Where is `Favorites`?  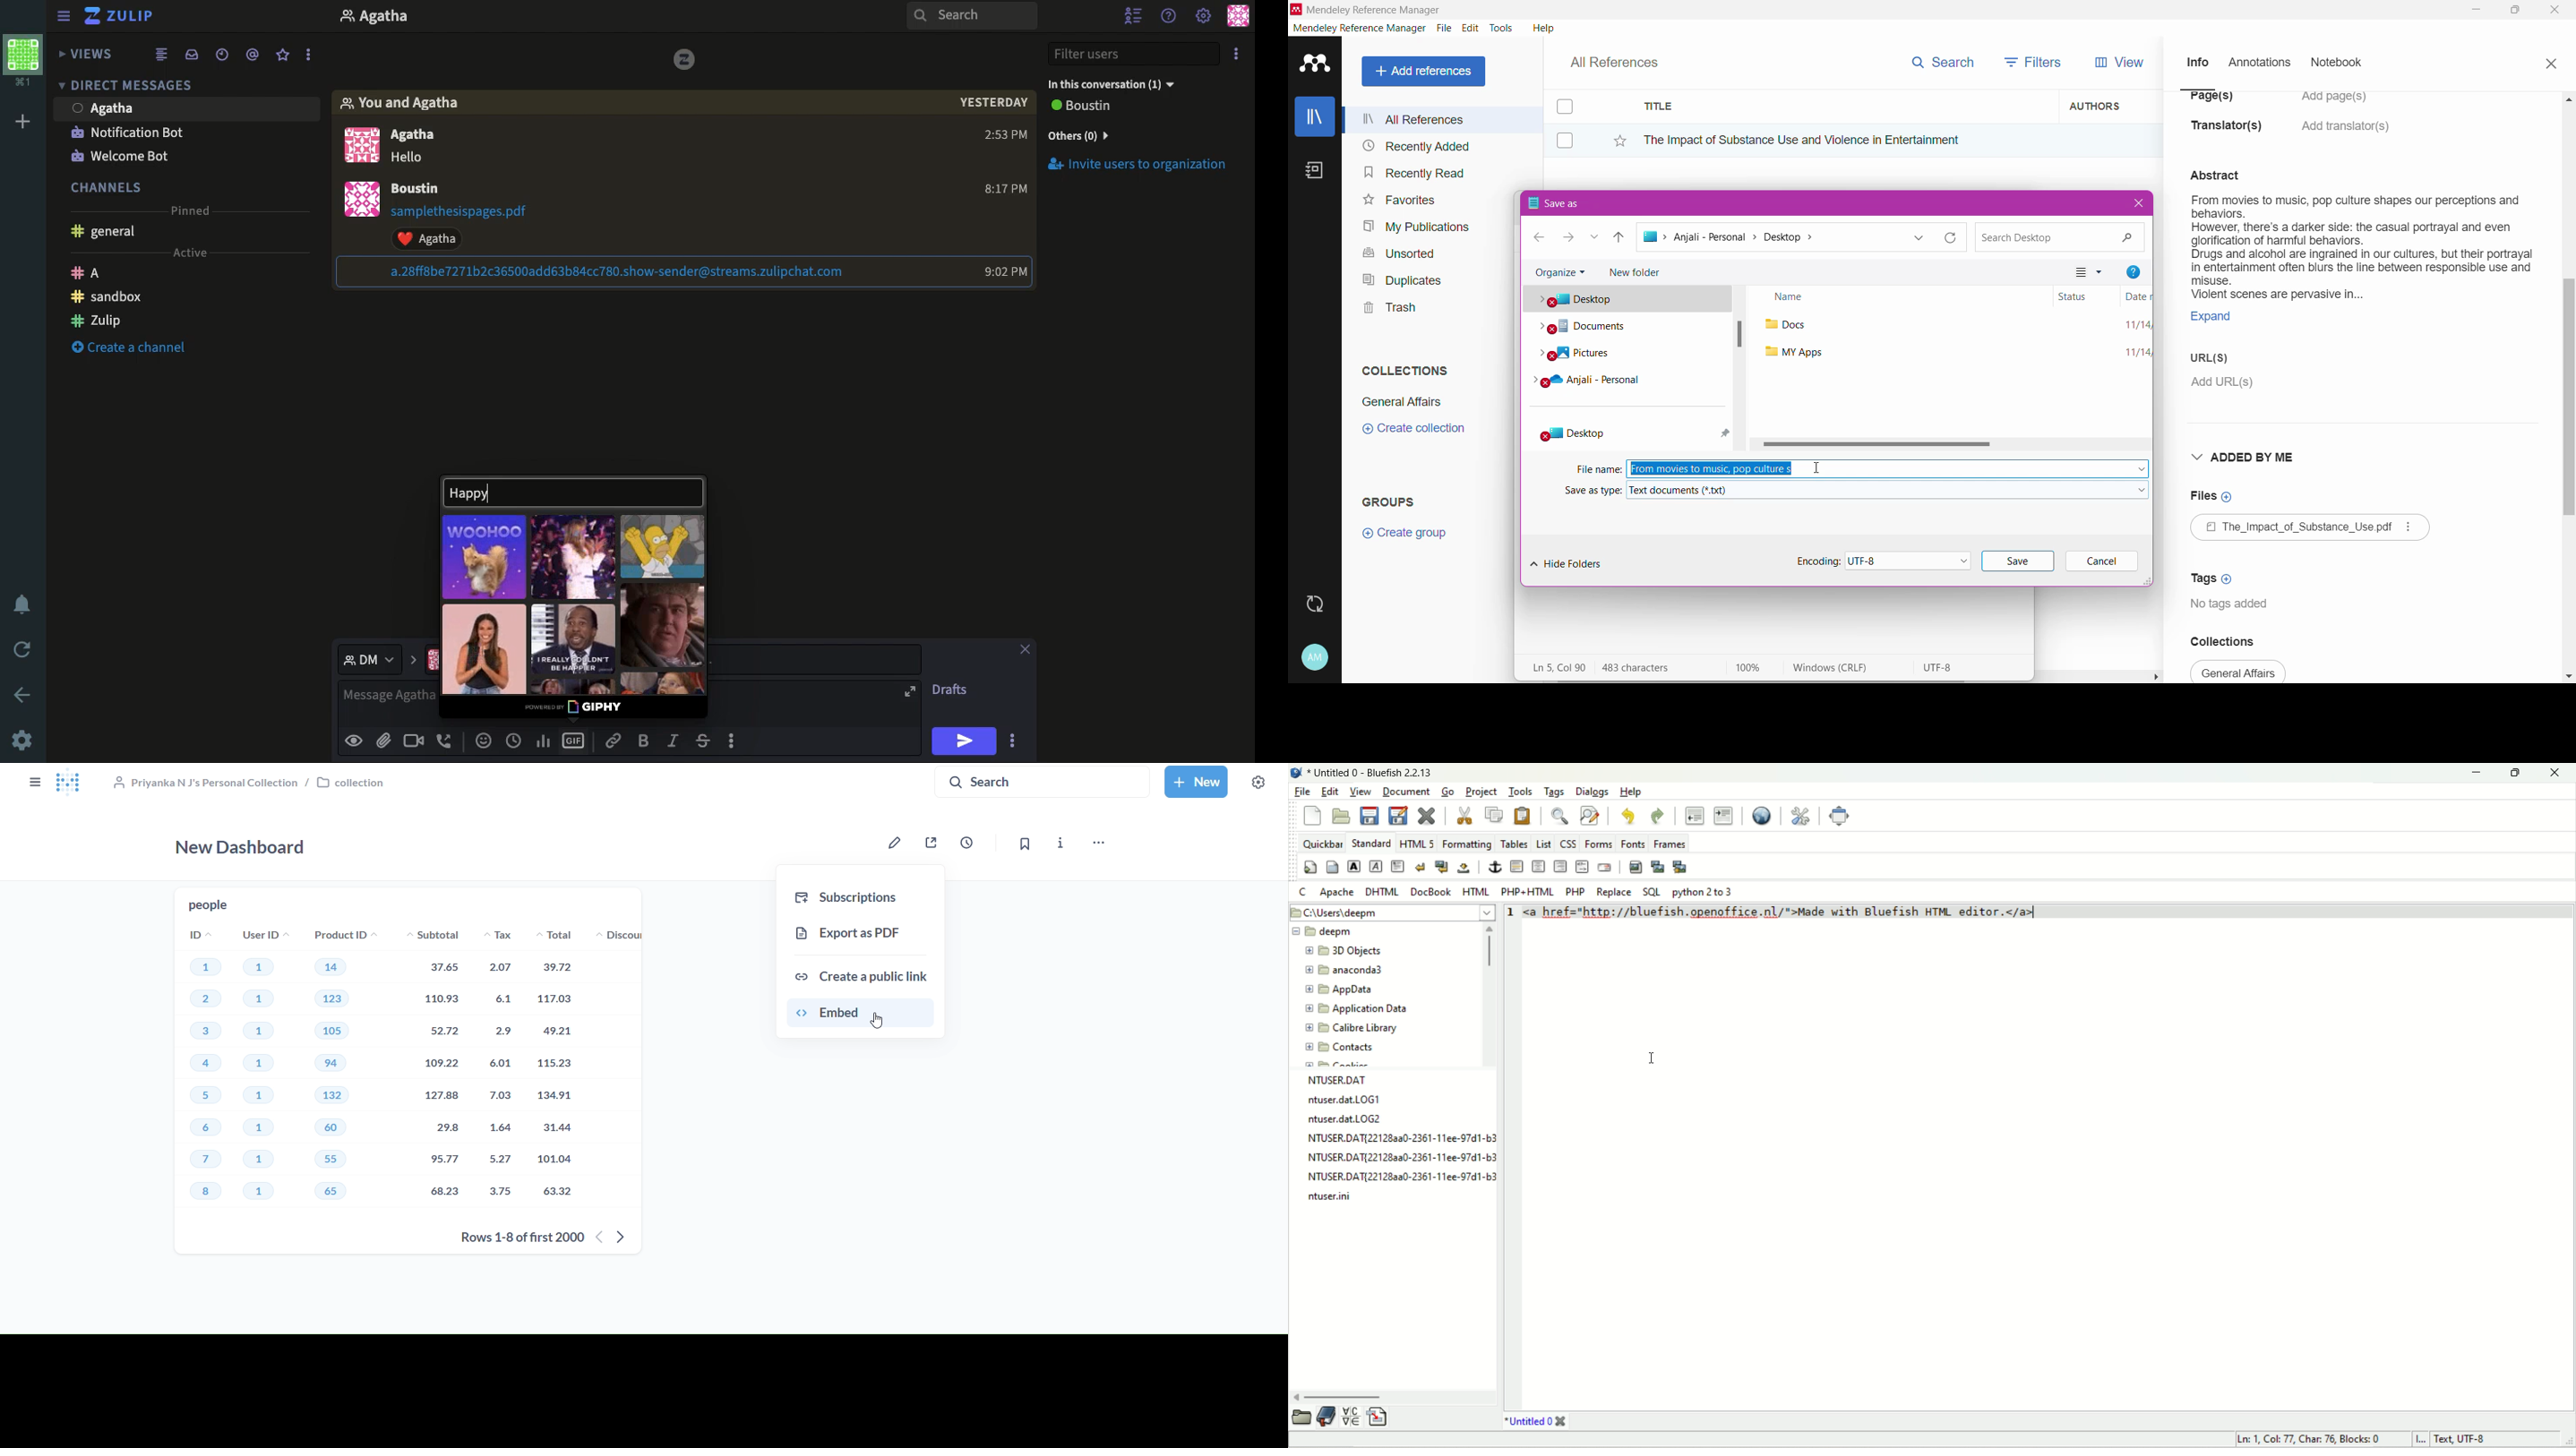 Favorites is located at coordinates (1398, 201).